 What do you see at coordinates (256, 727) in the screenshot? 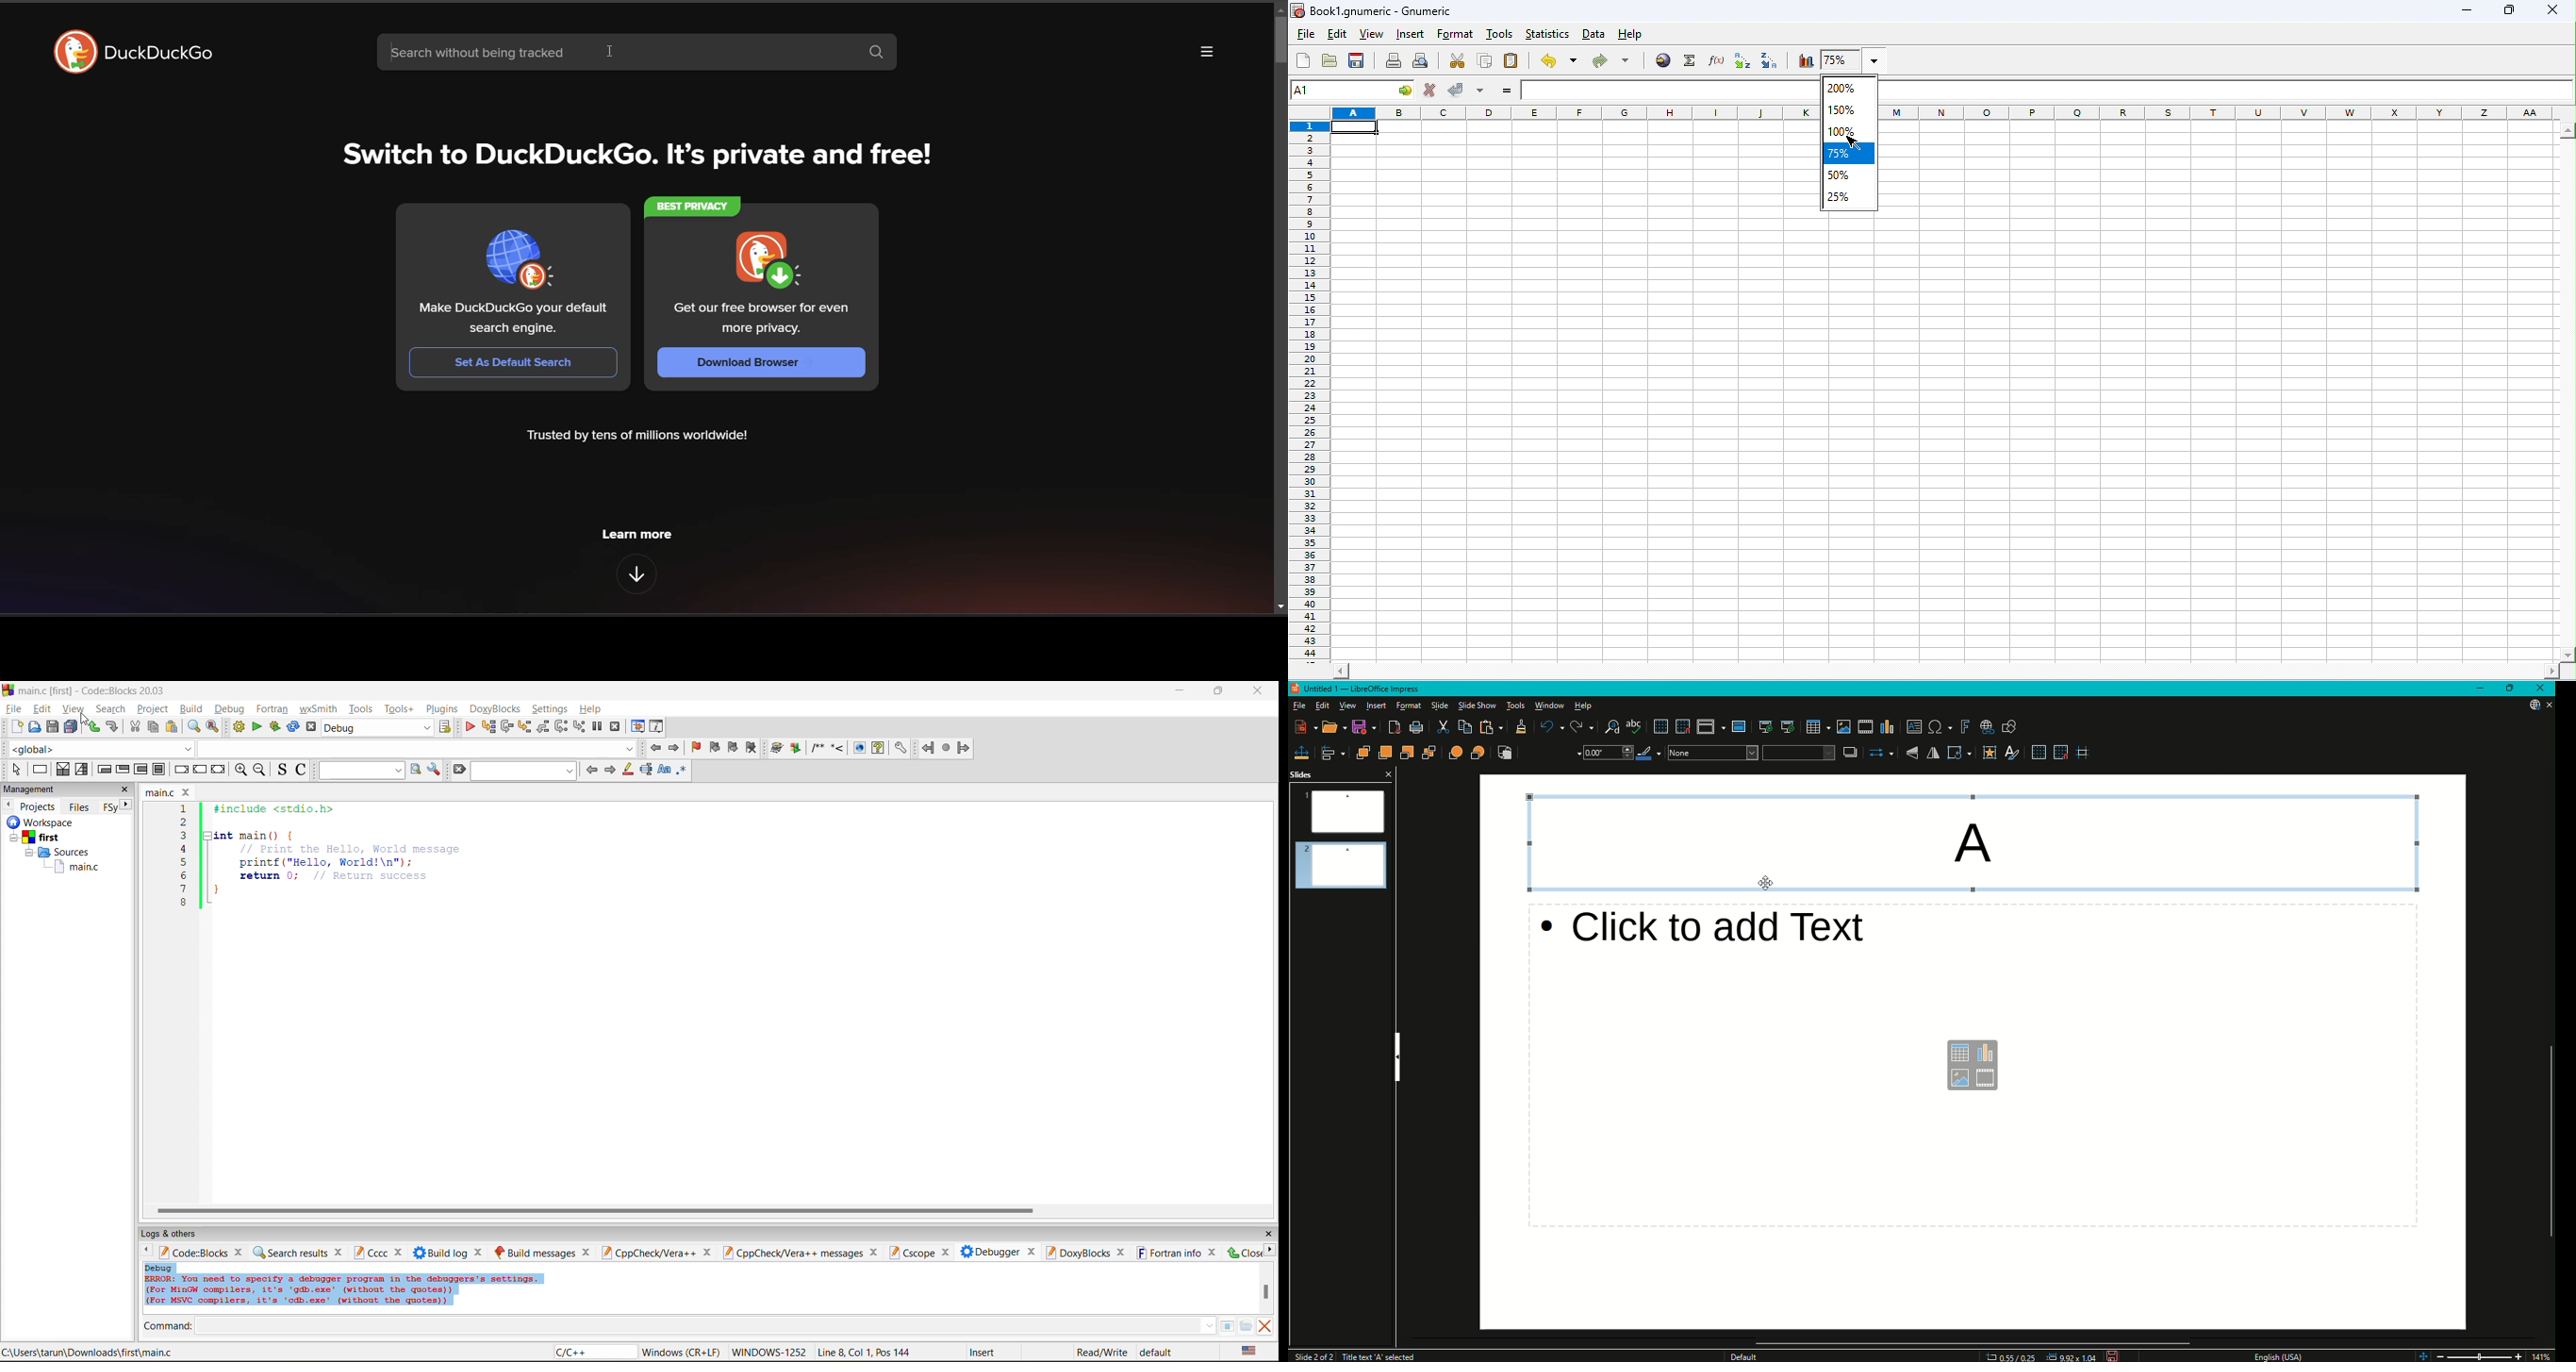
I see `run` at bounding box center [256, 727].